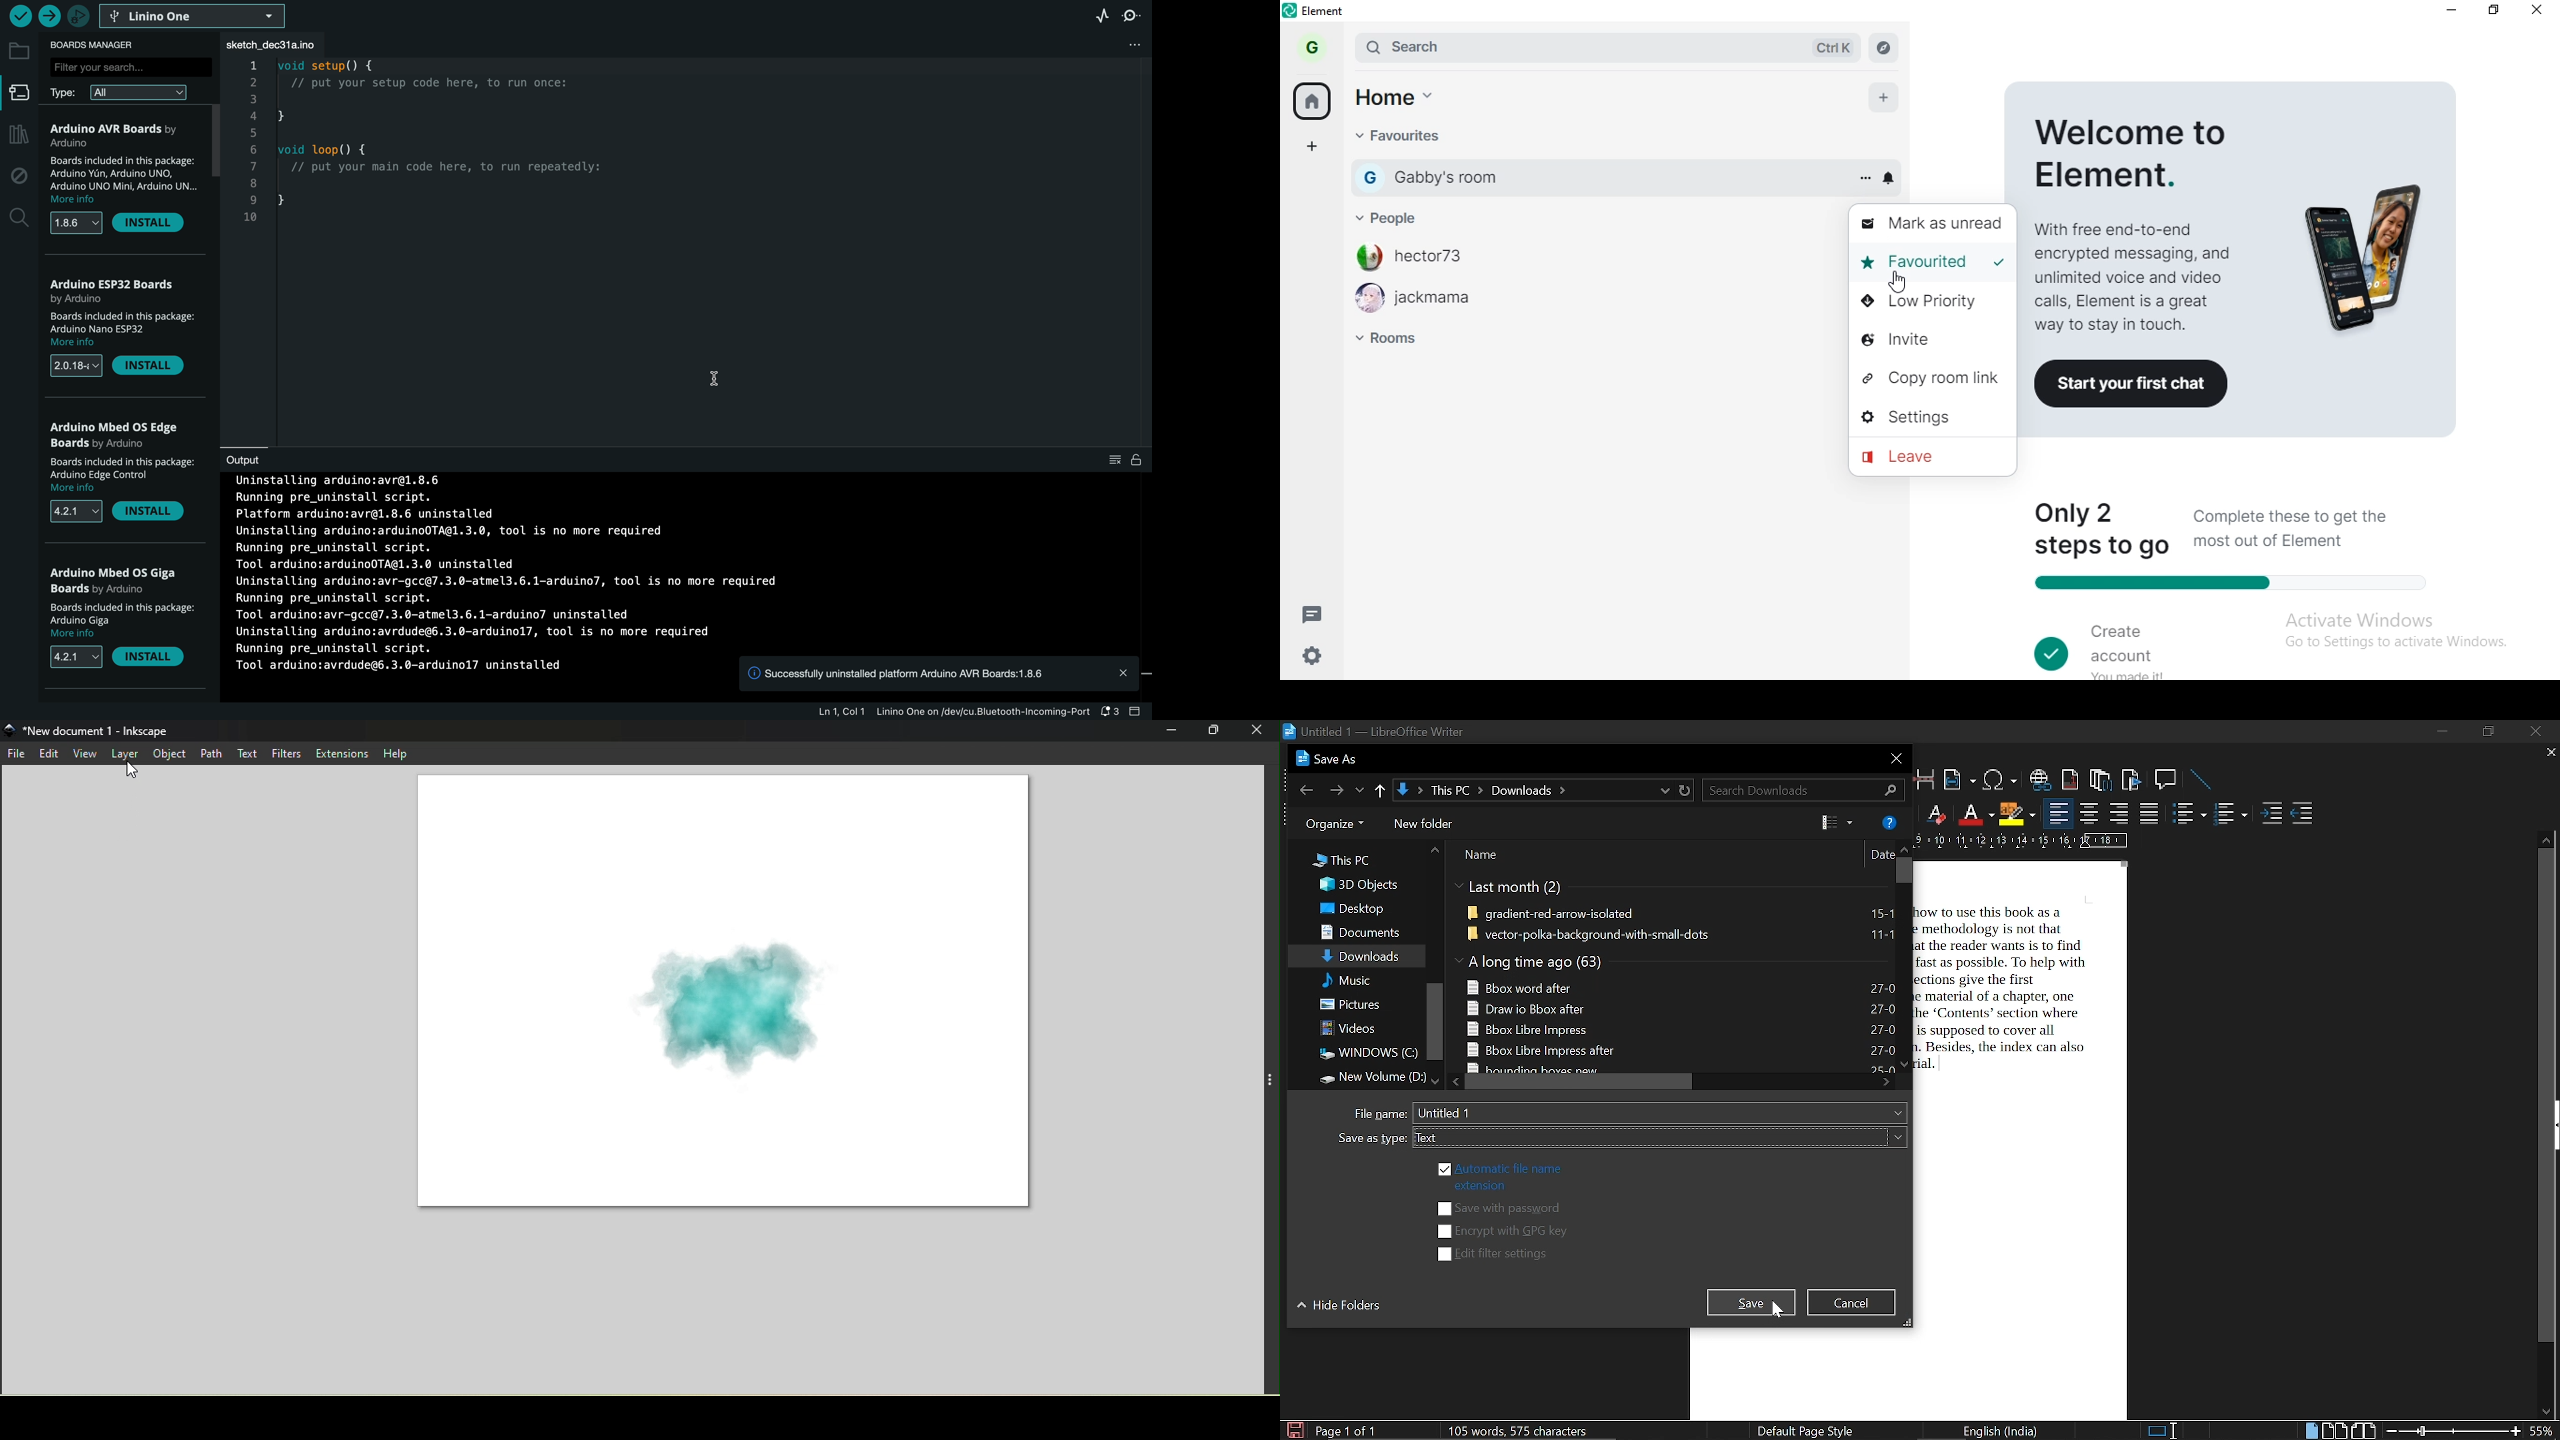  I want to click on room, so click(1398, 346).